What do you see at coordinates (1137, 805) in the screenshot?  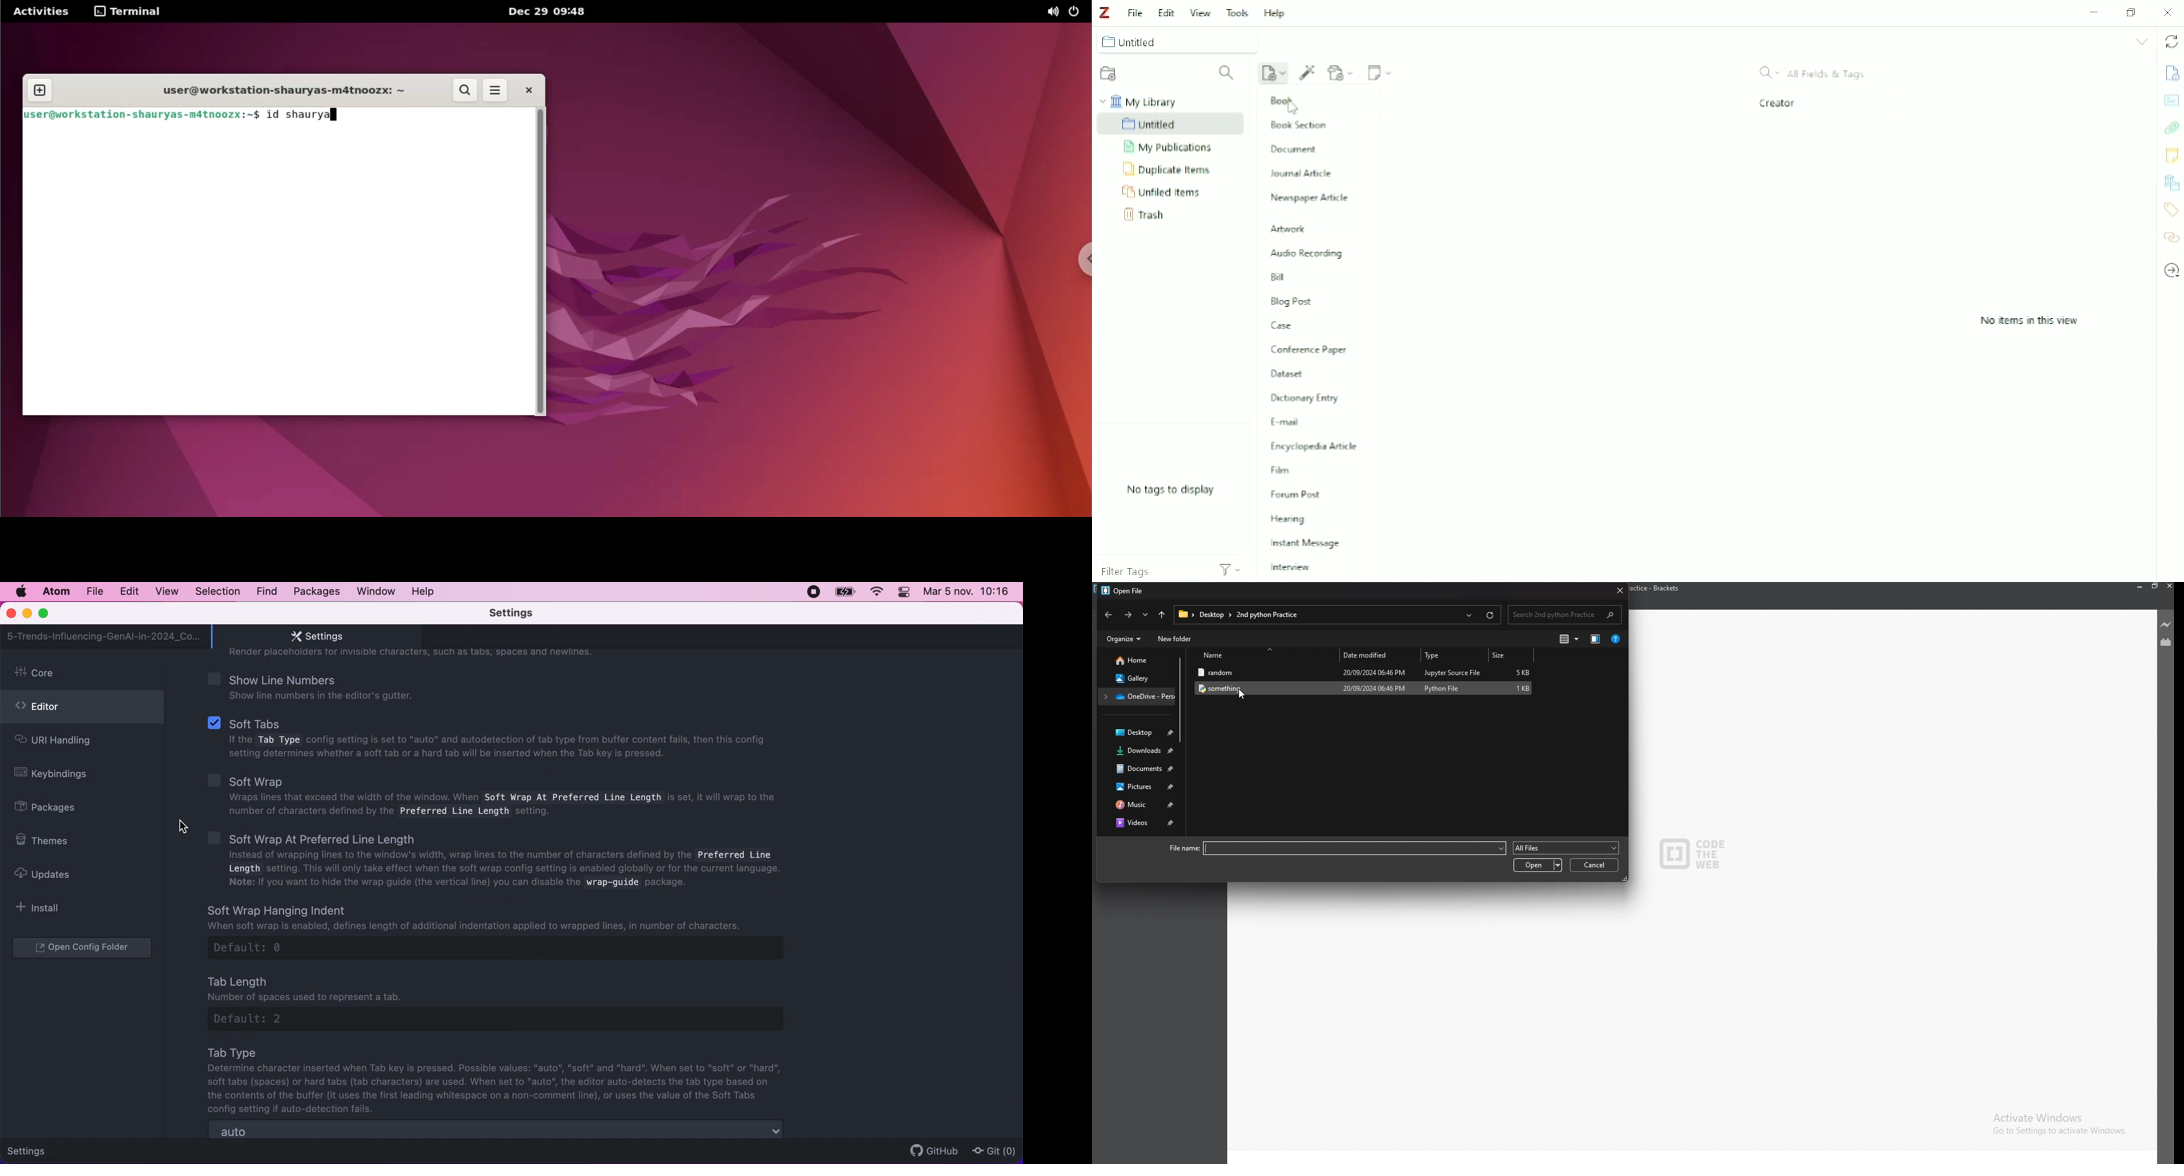 I see `music` at bounding box center [1137, 805].